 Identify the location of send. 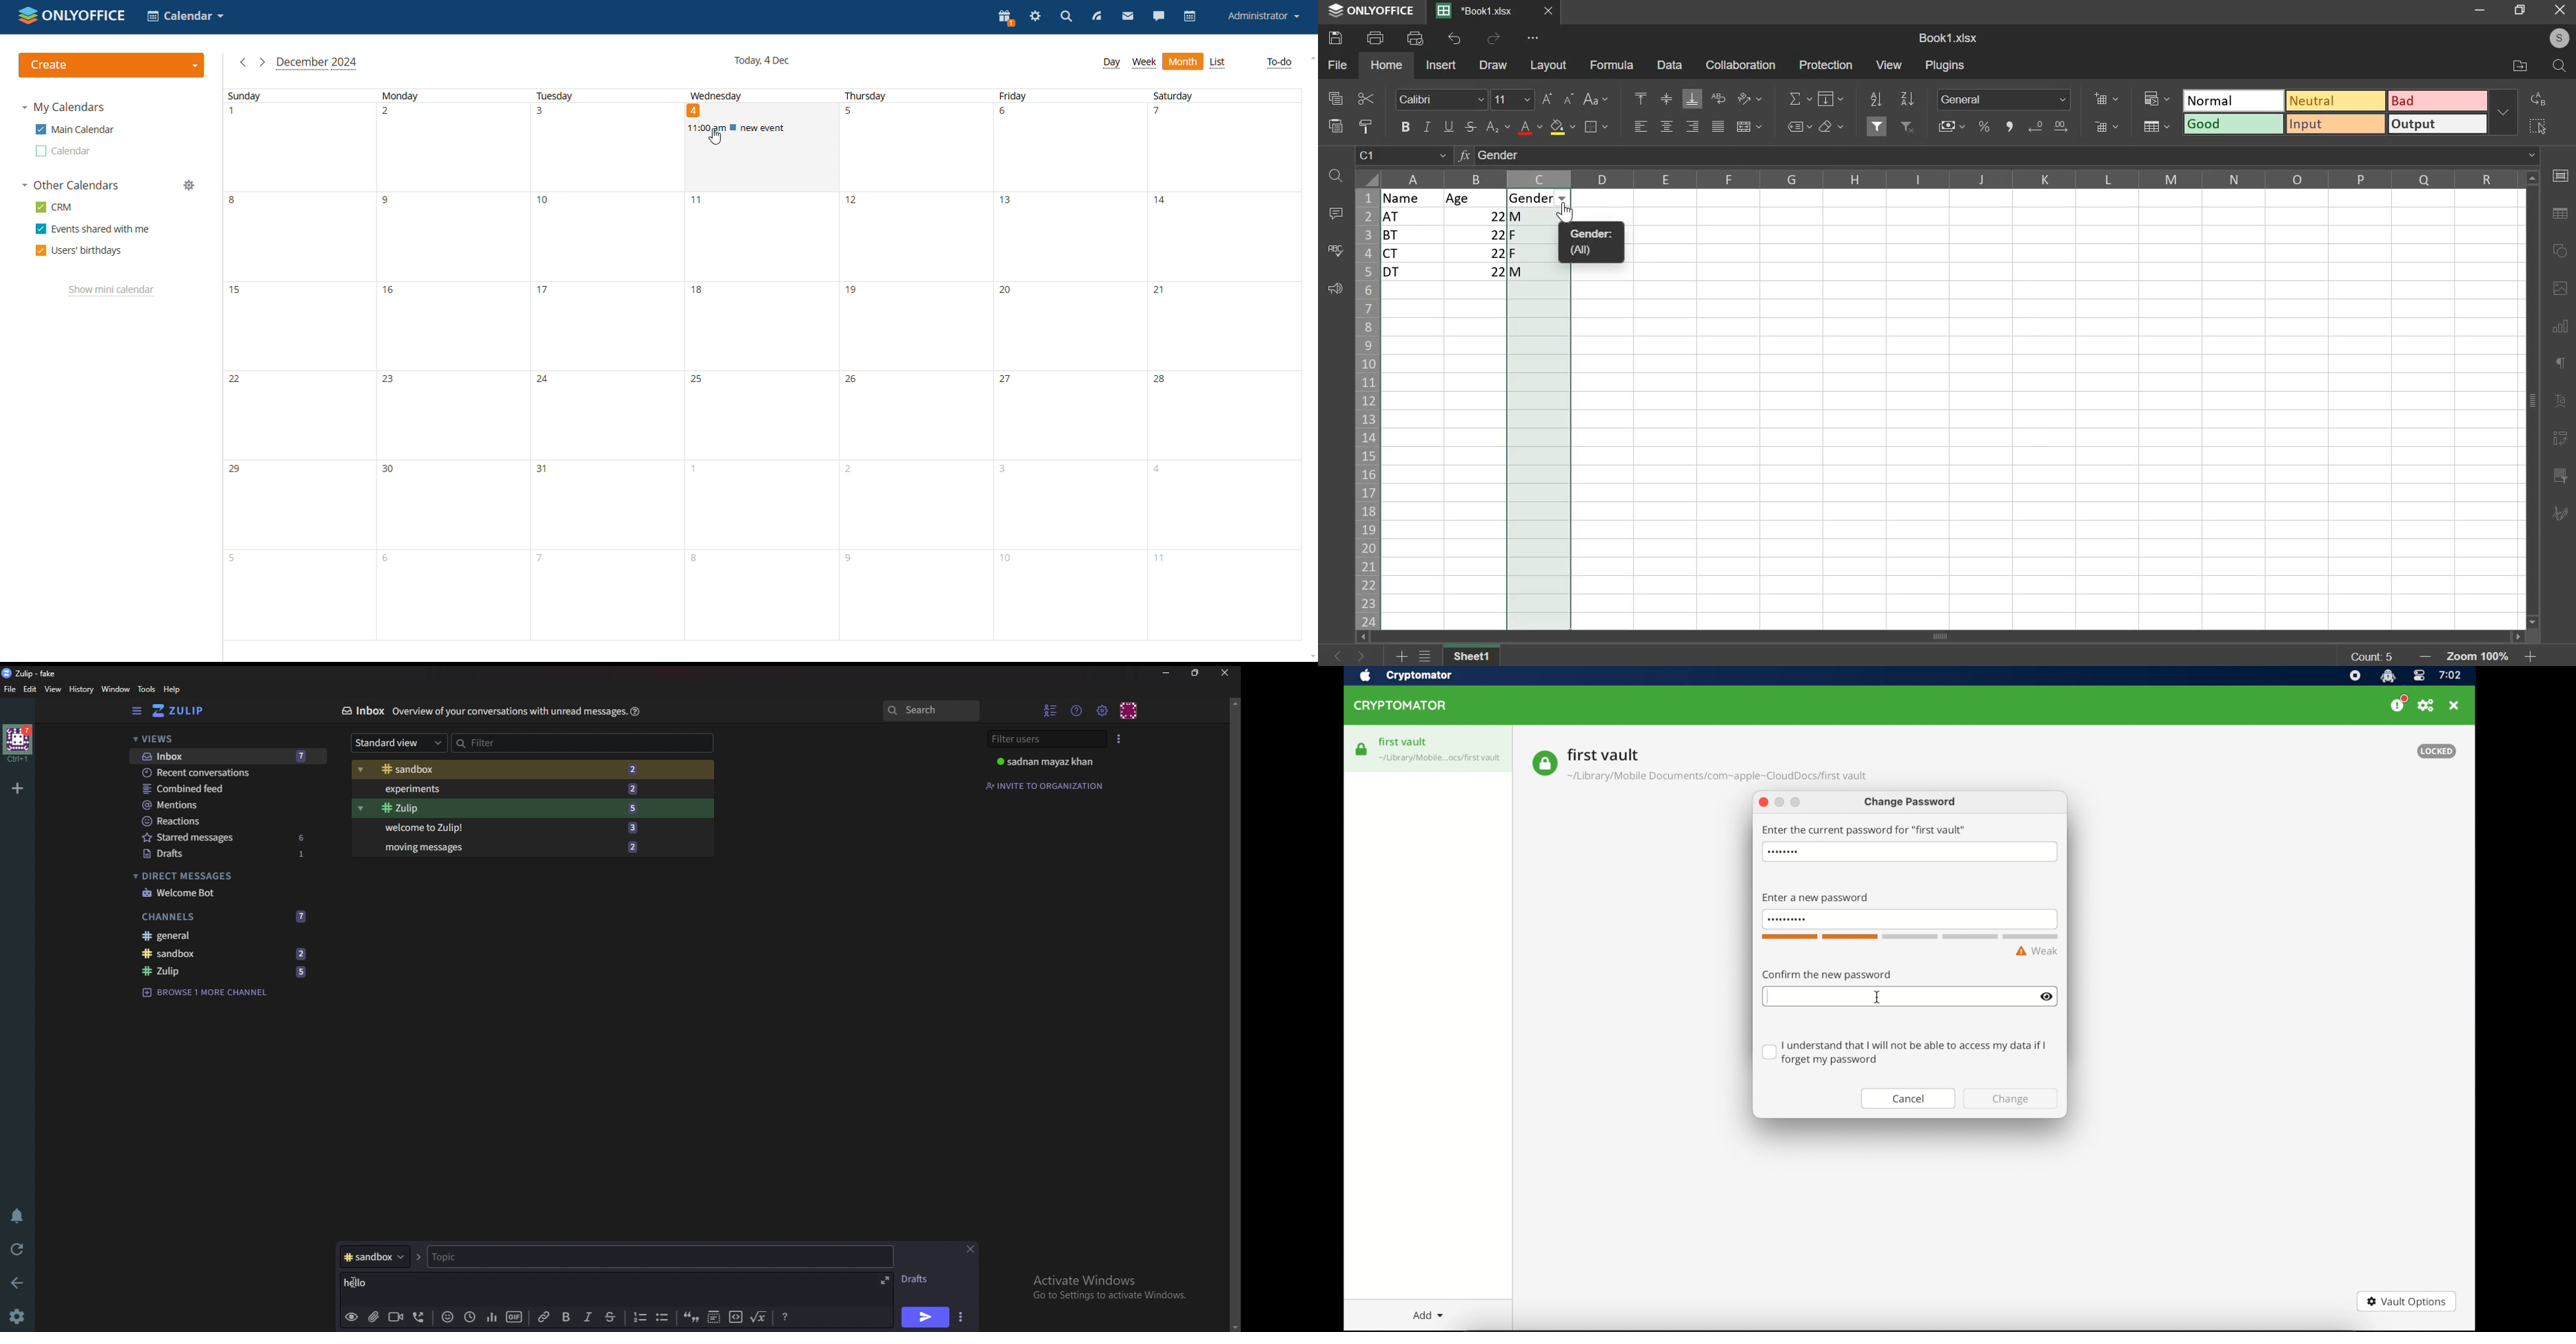
(926, 1317).